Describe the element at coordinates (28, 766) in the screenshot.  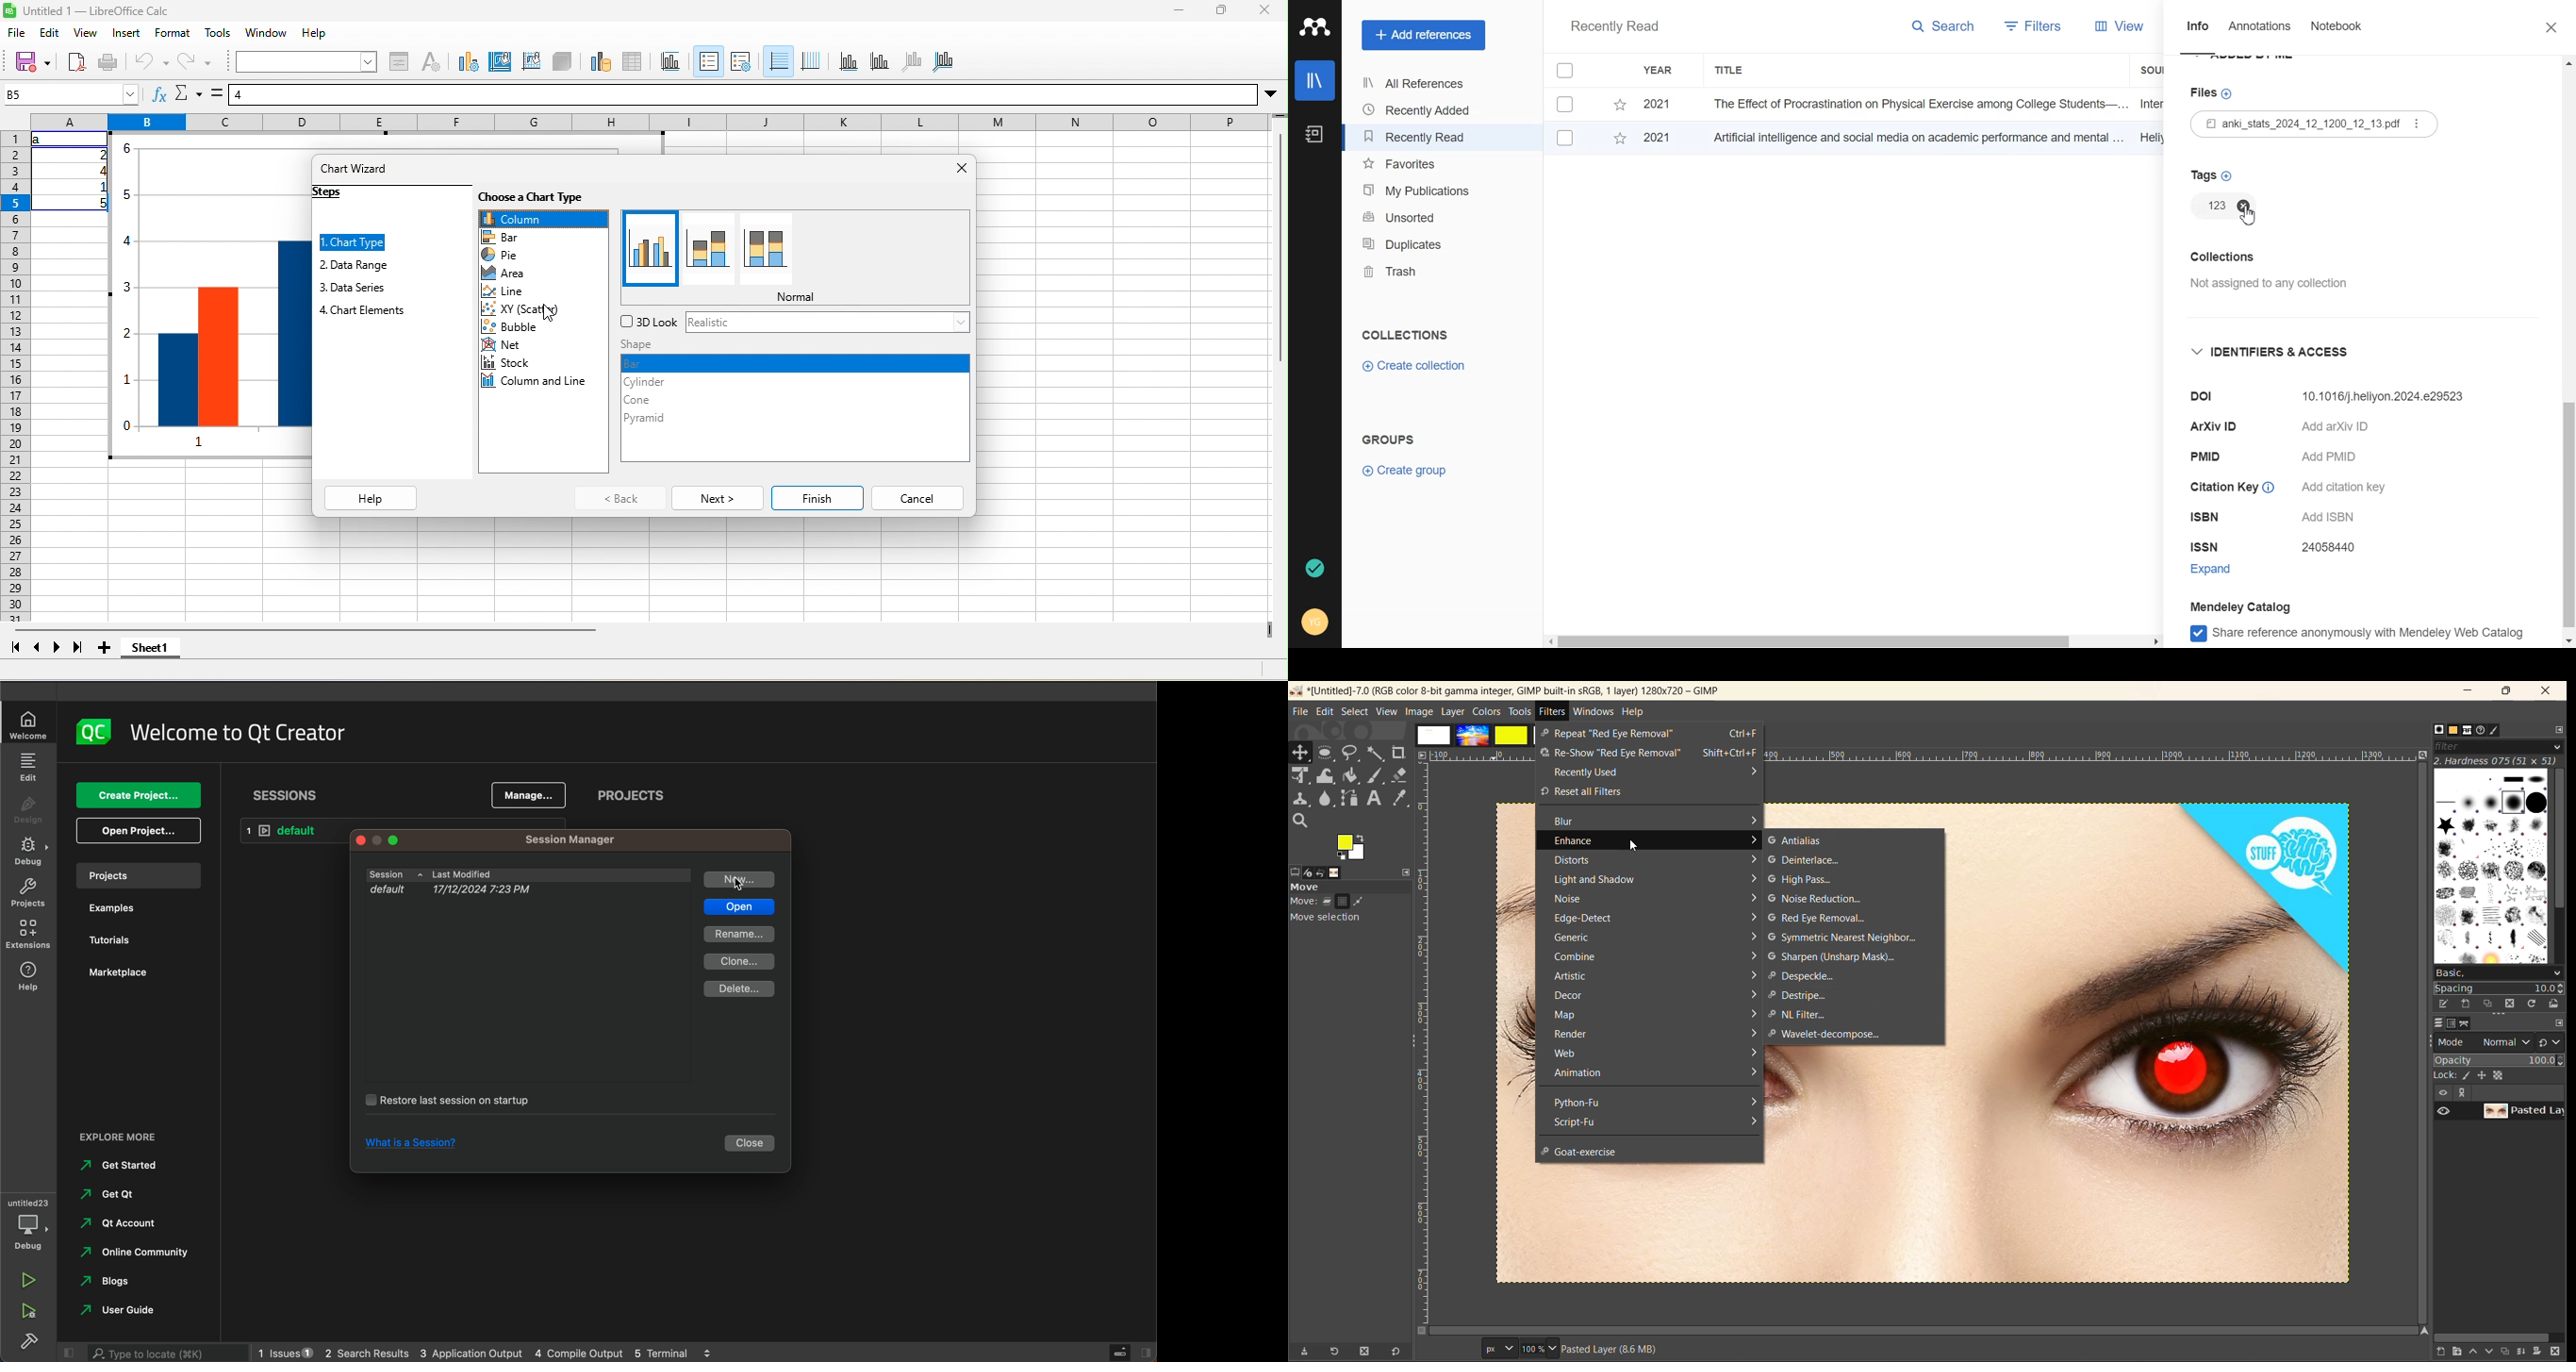
I see `edit` at that location.